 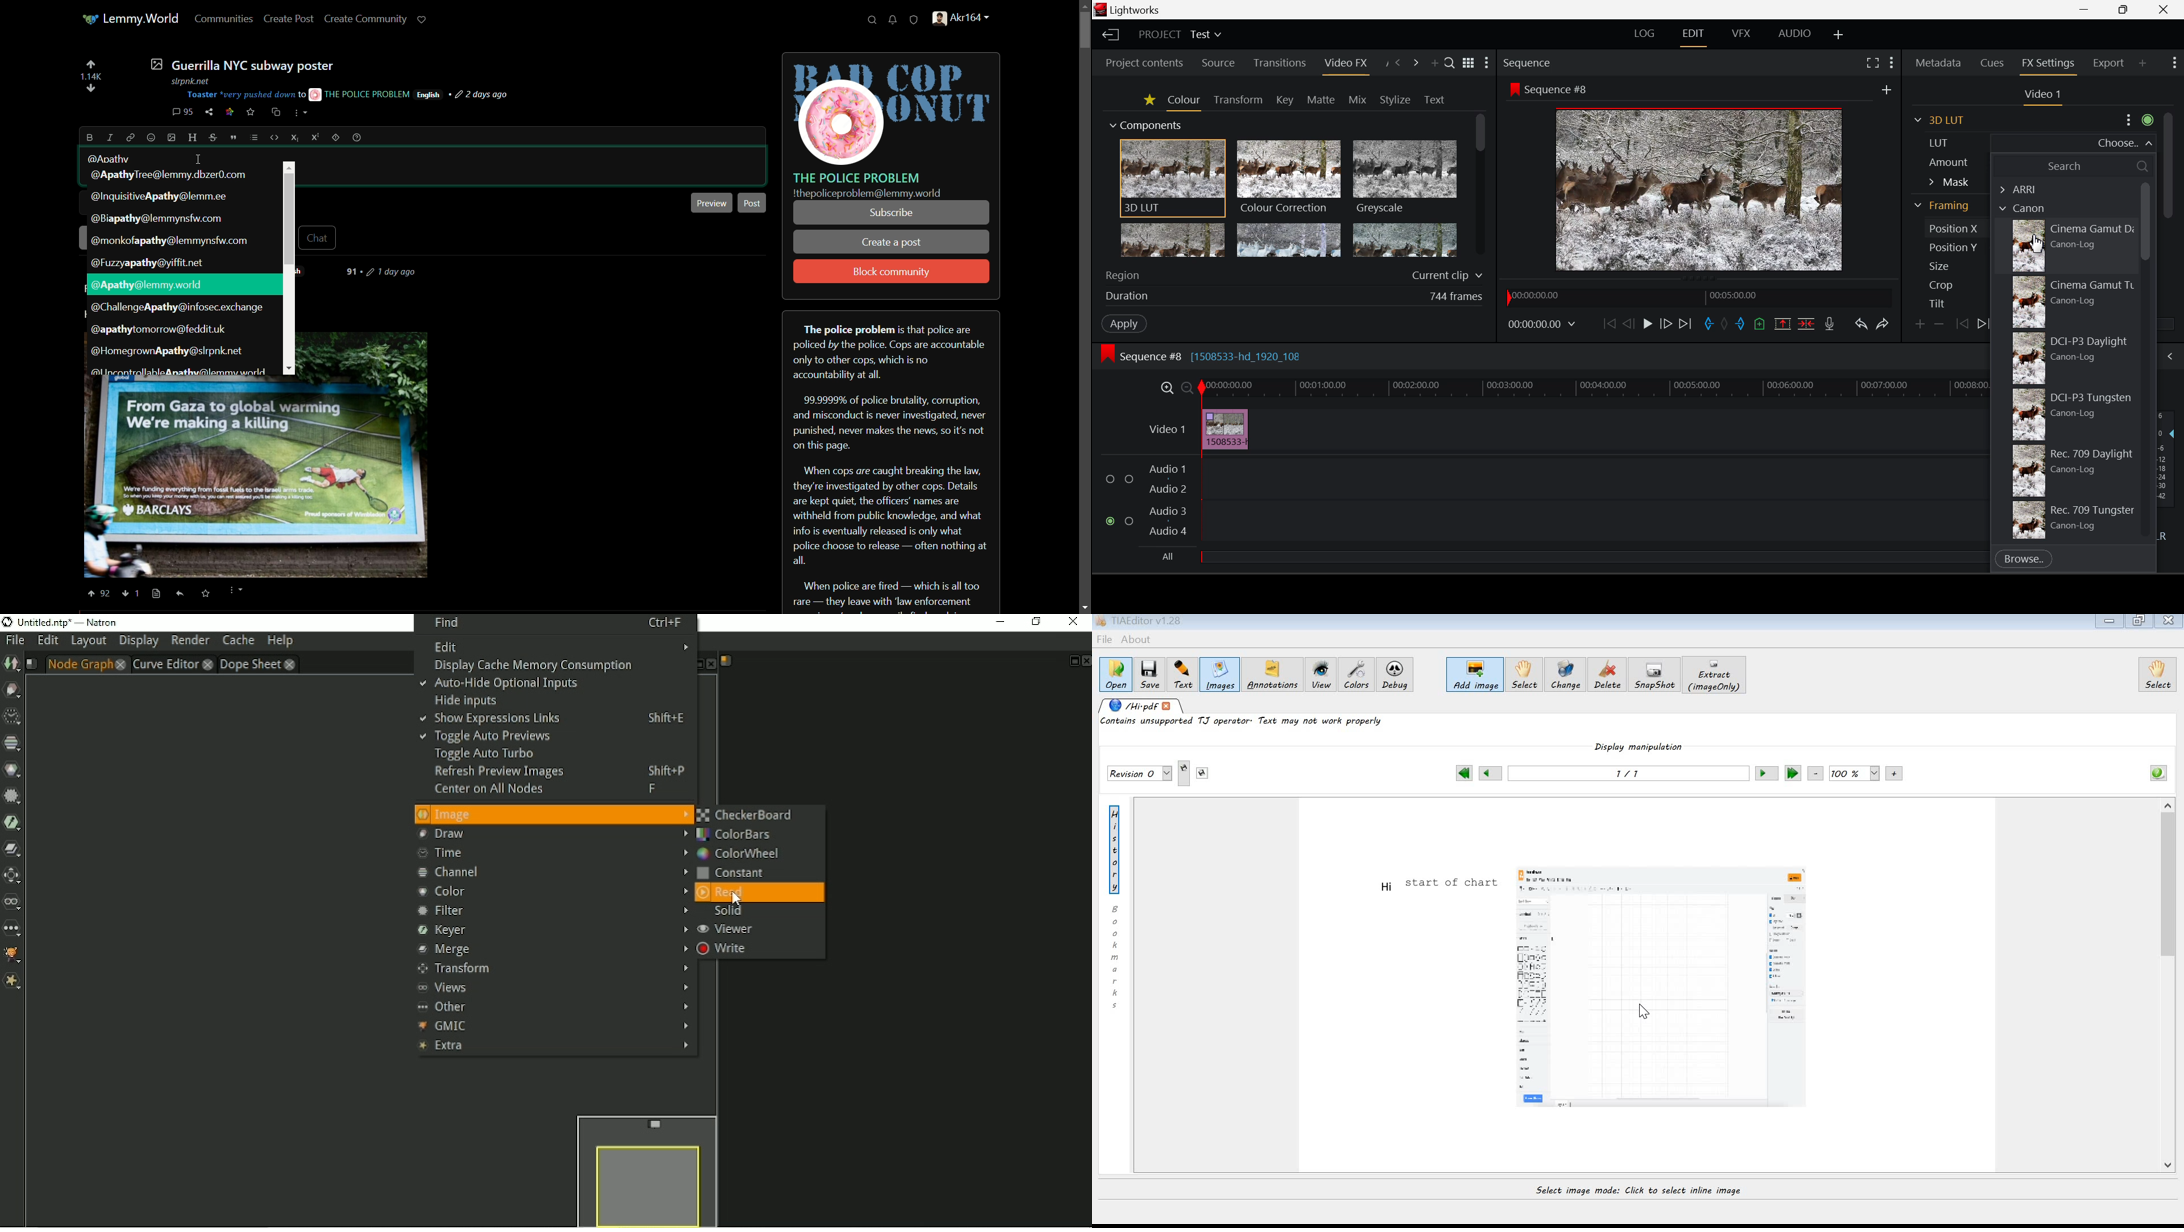 What do you see at coordinates (1110, 521) in the screenshot?
I see `Audio Input Checkbox` at bounding box center [1110, 521].